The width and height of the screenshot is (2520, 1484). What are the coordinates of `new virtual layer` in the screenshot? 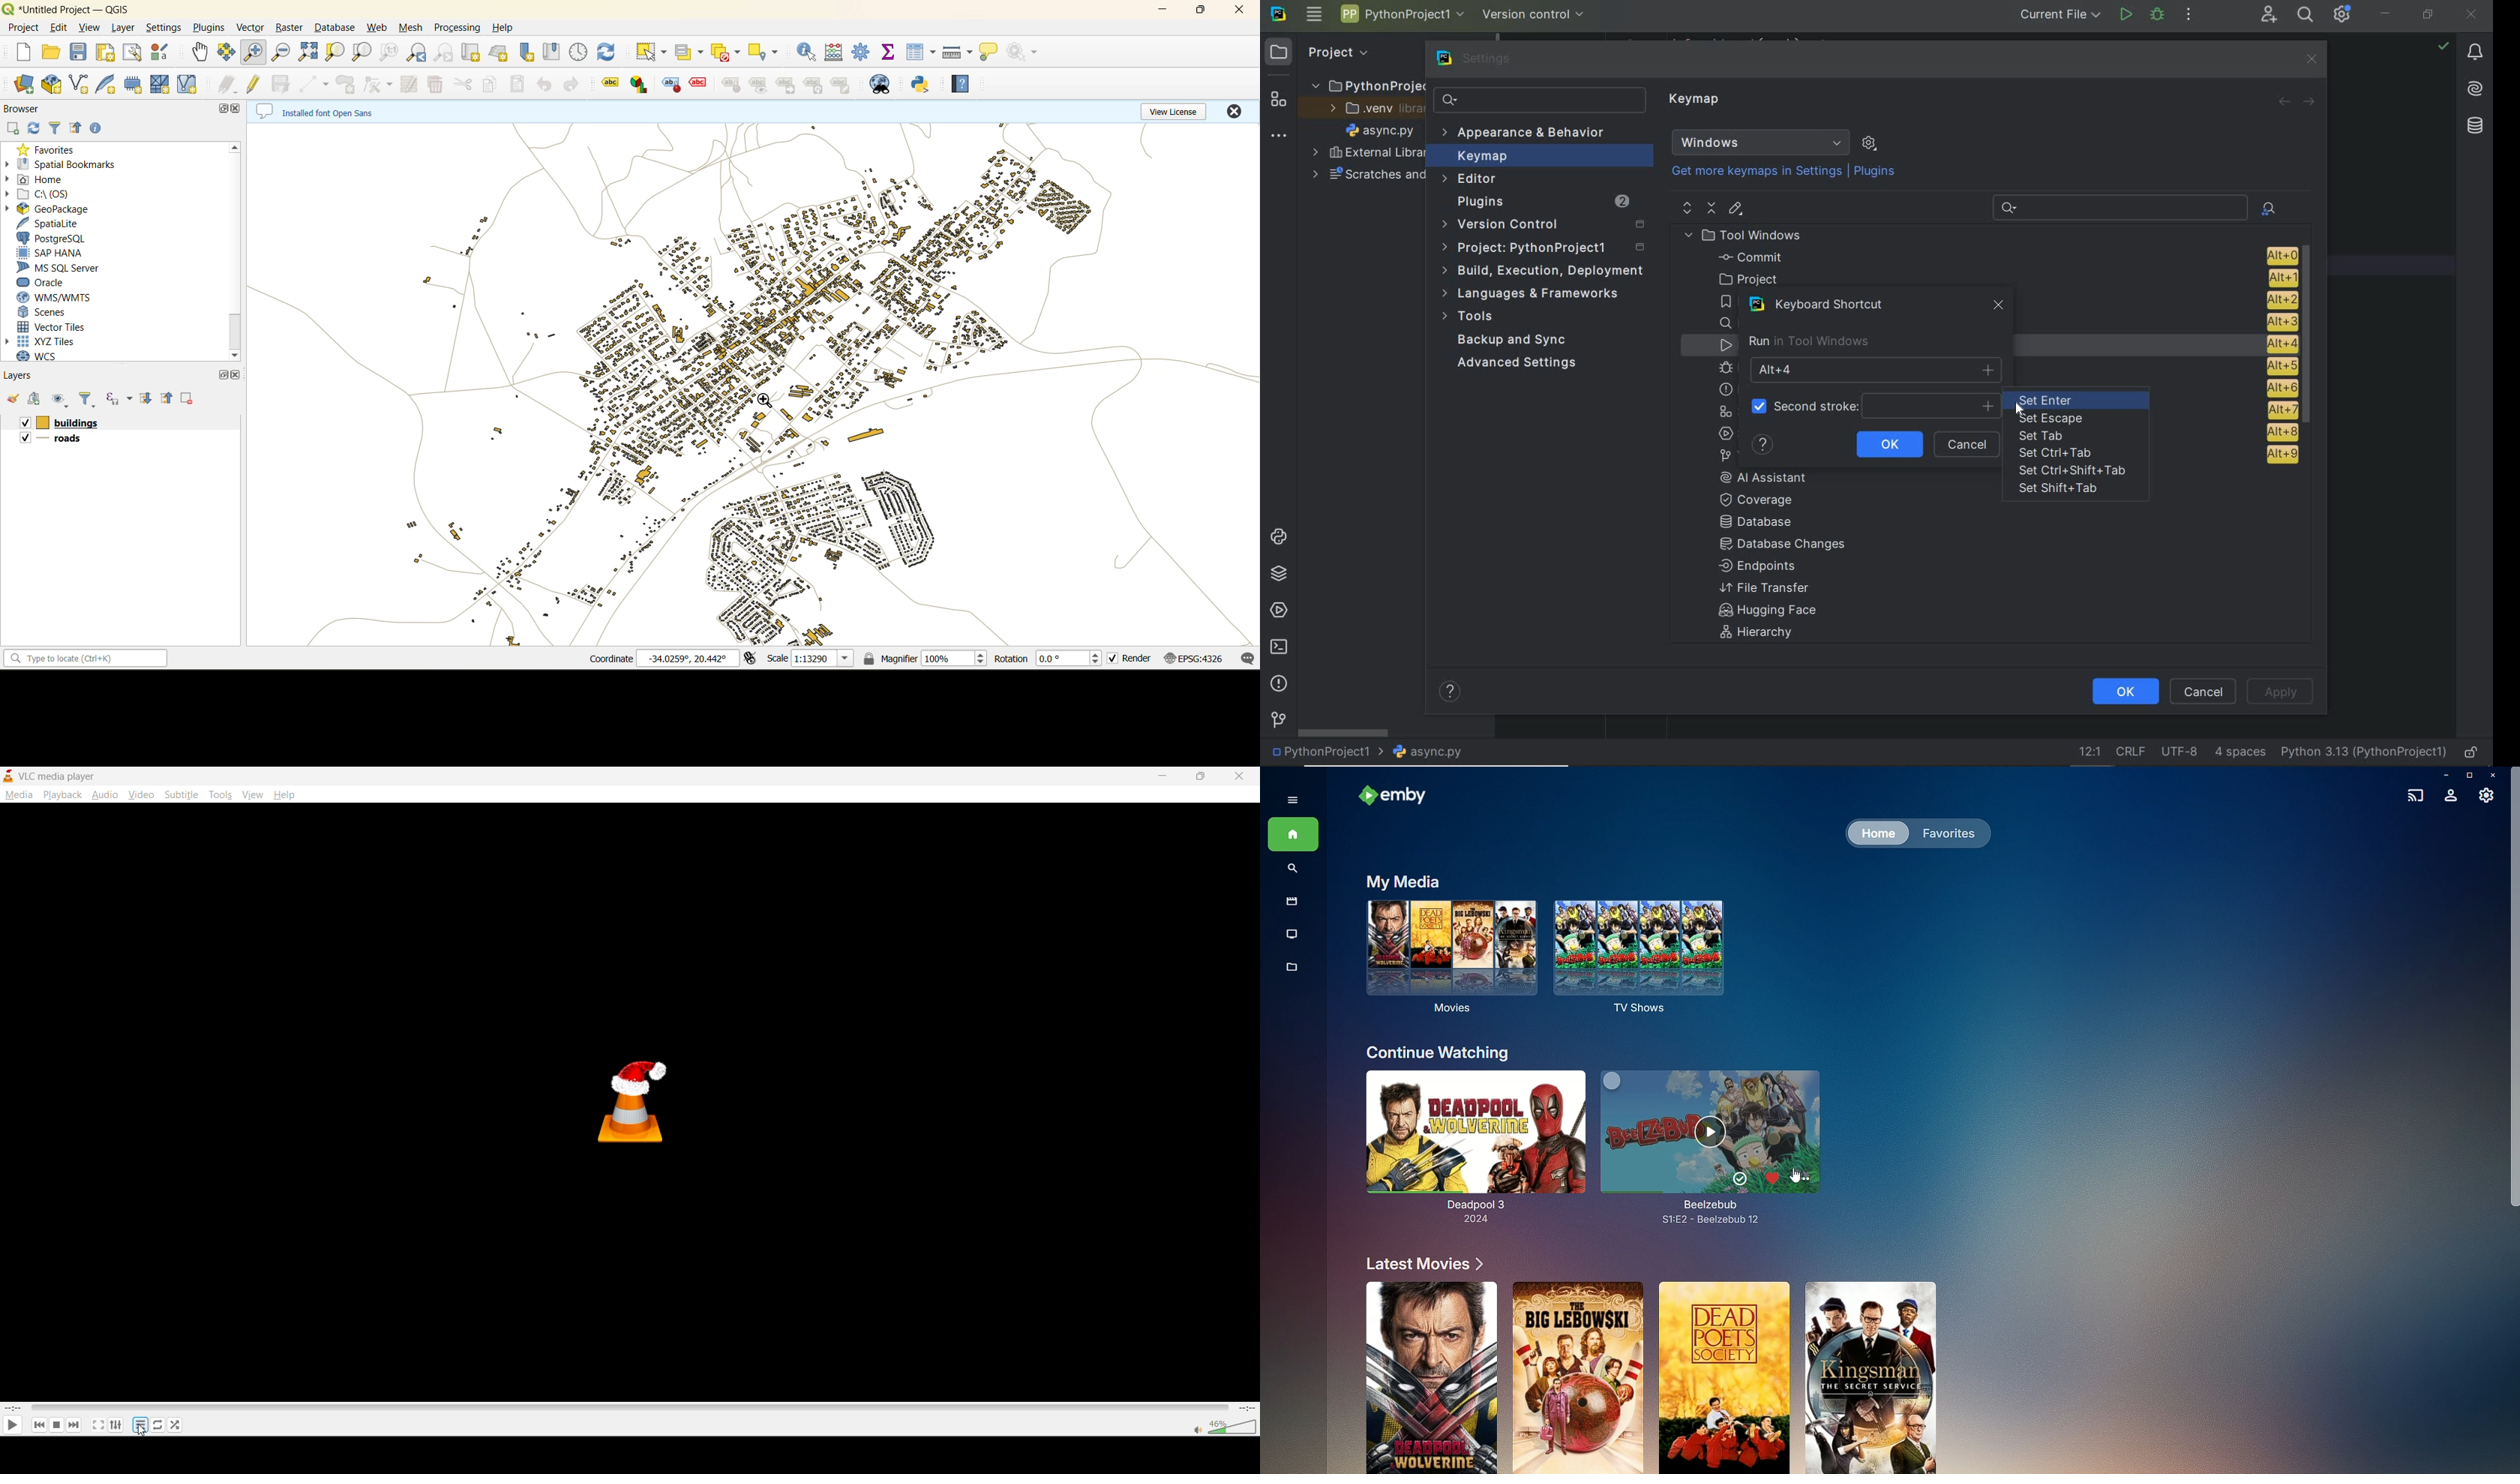 It's located at (189, 87).